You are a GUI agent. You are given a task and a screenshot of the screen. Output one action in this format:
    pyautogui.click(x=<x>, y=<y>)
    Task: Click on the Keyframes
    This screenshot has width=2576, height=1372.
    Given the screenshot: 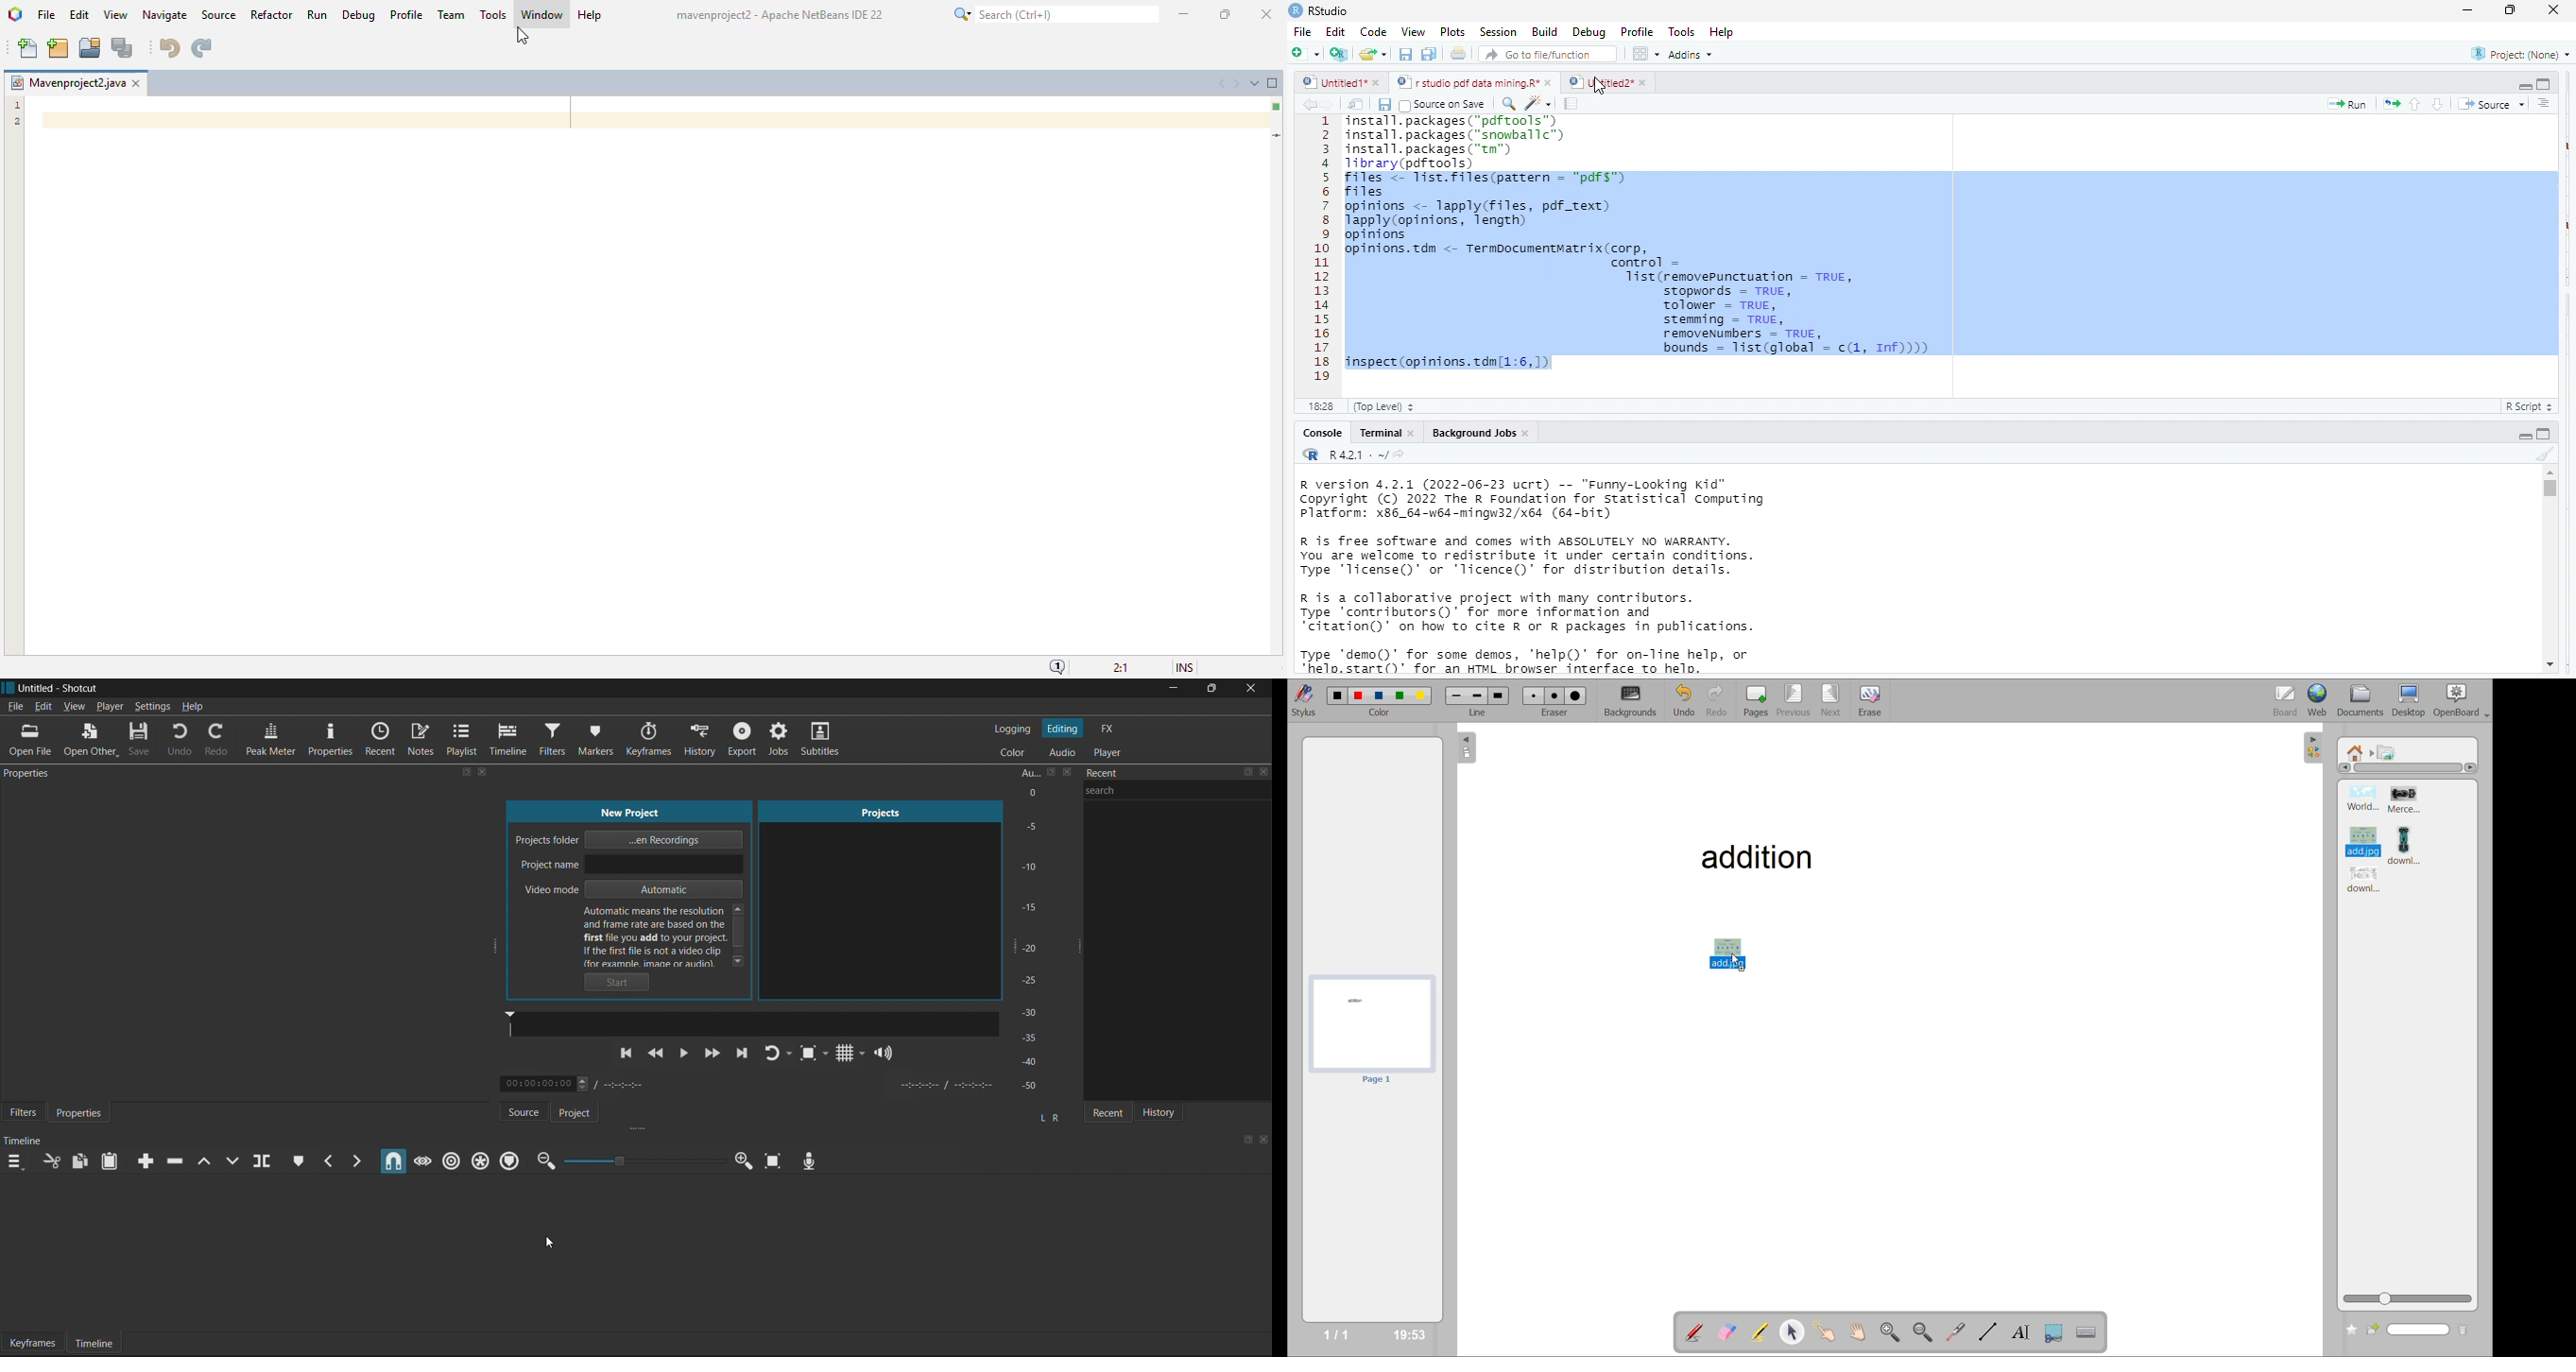 What is the action you would take?
    pyautogui.click(x=655, y=739)
    